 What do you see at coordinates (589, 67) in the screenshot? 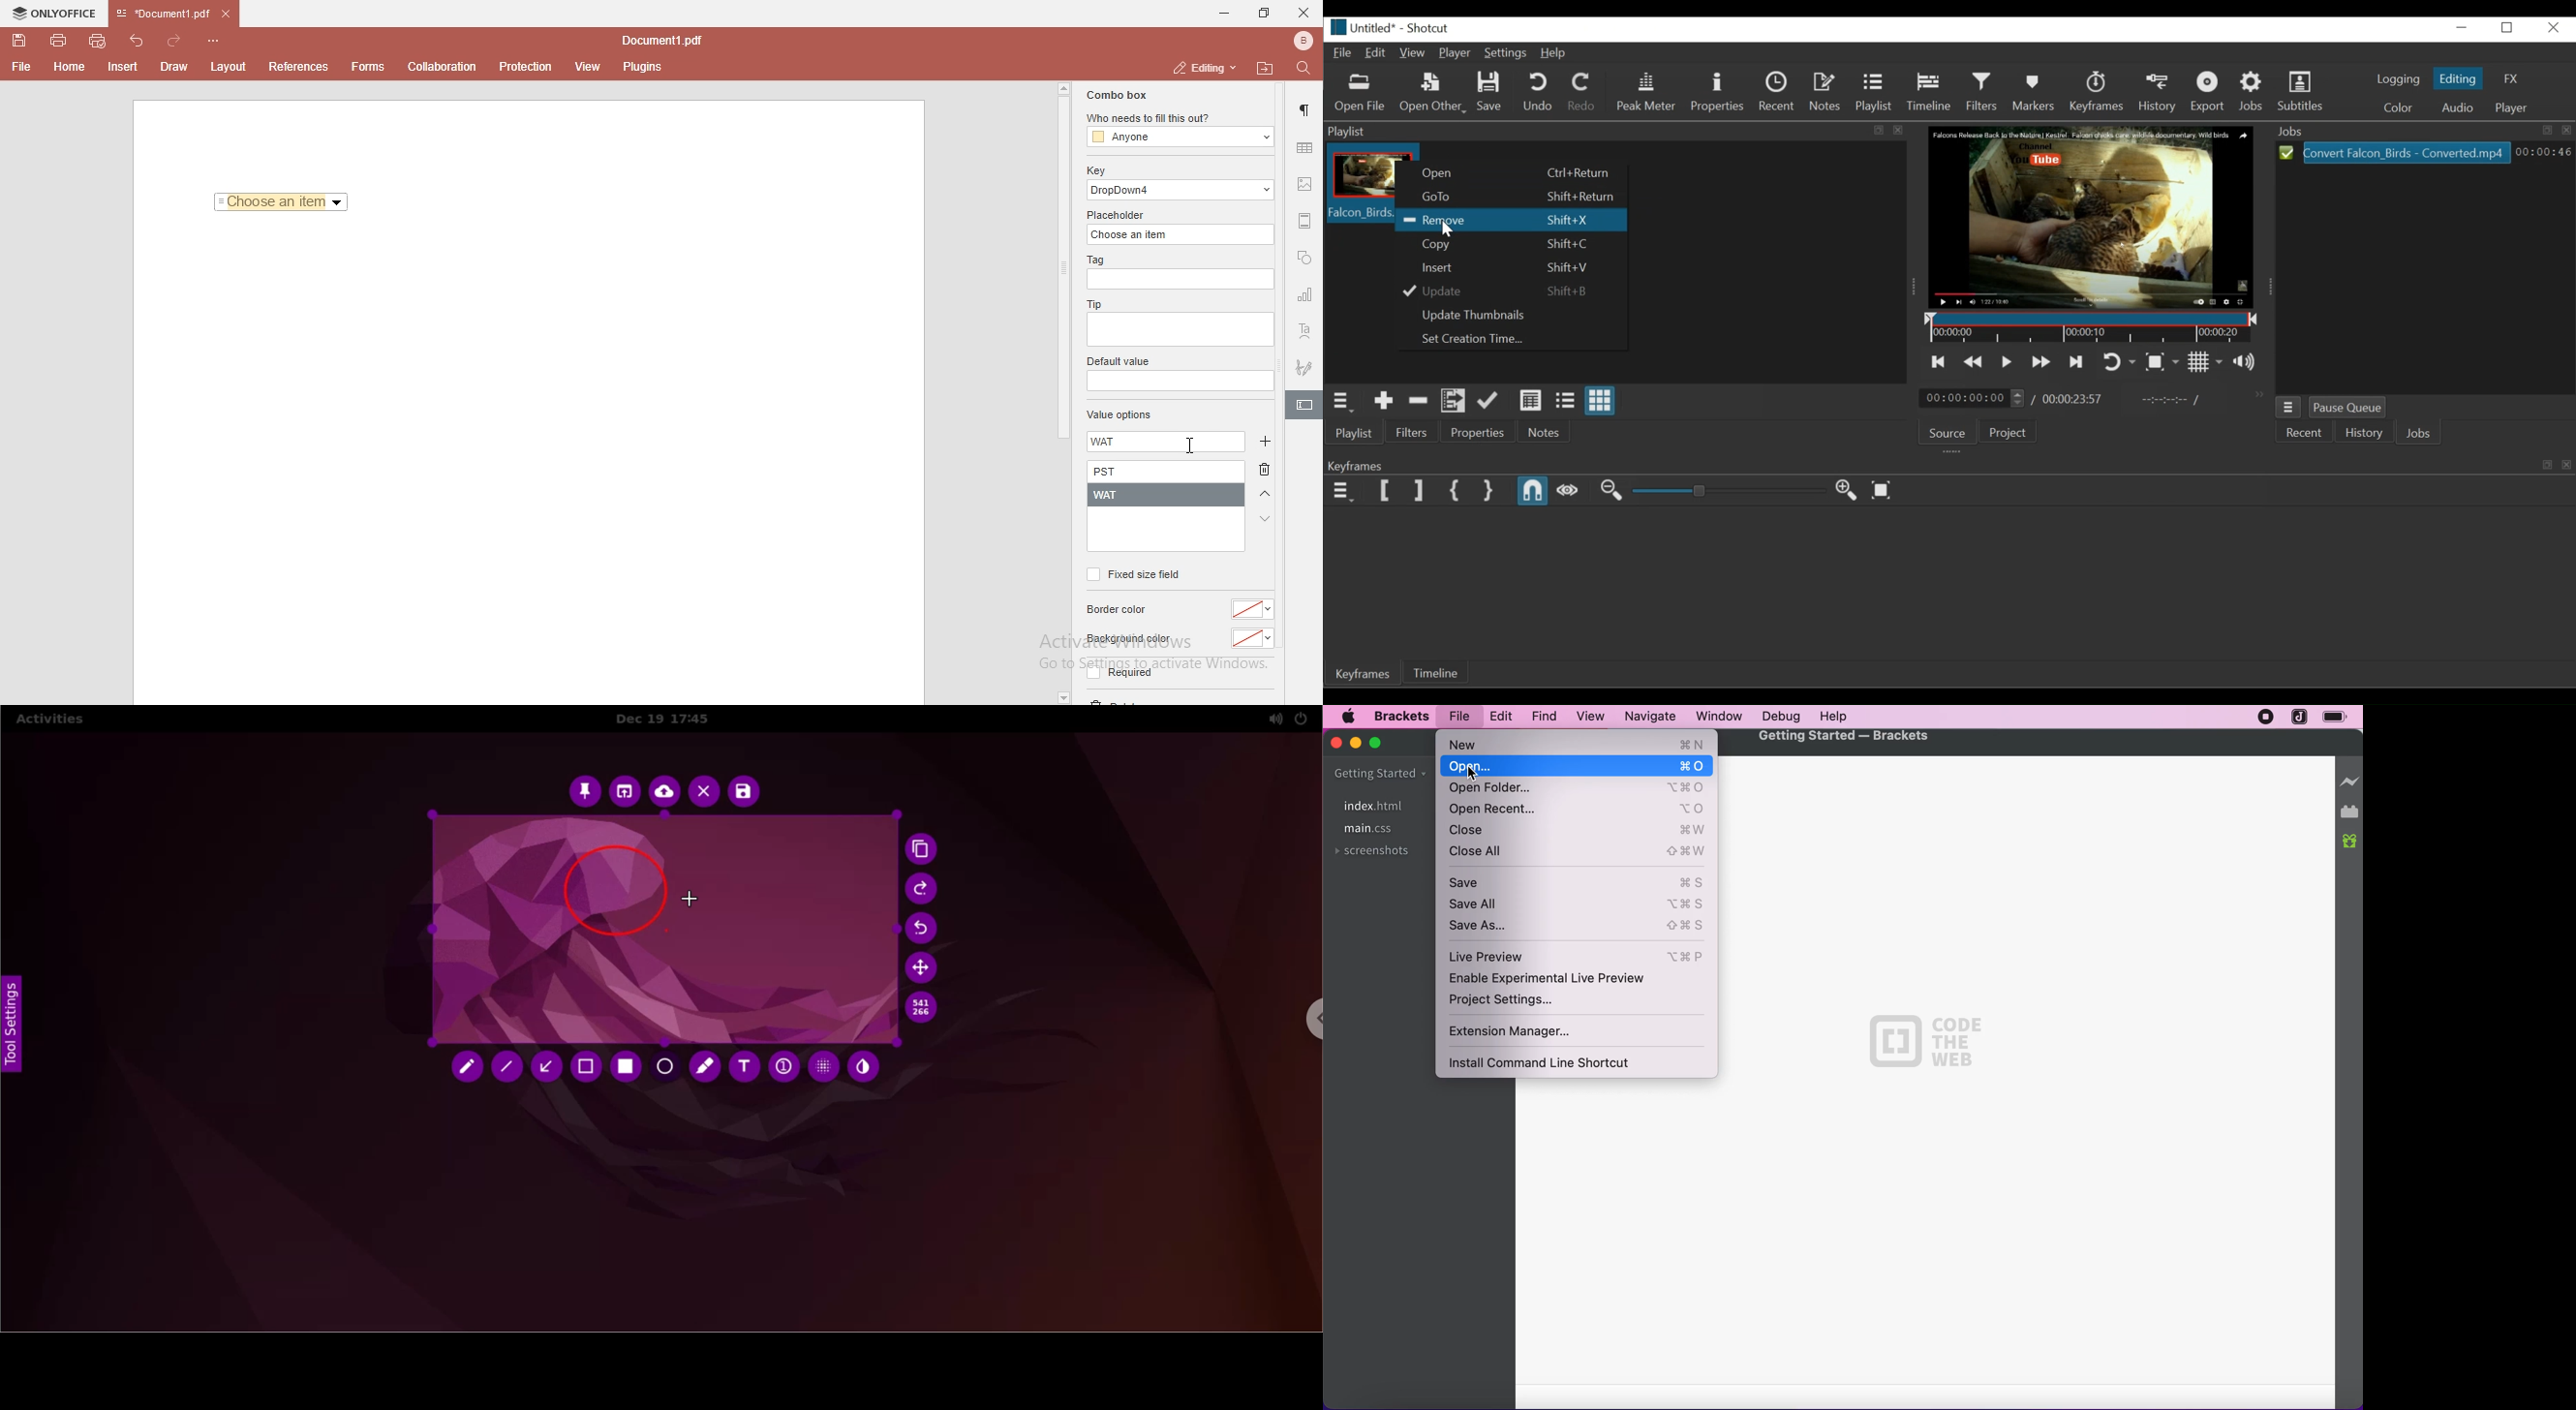
I see `view` at bounding box center [589, 67].